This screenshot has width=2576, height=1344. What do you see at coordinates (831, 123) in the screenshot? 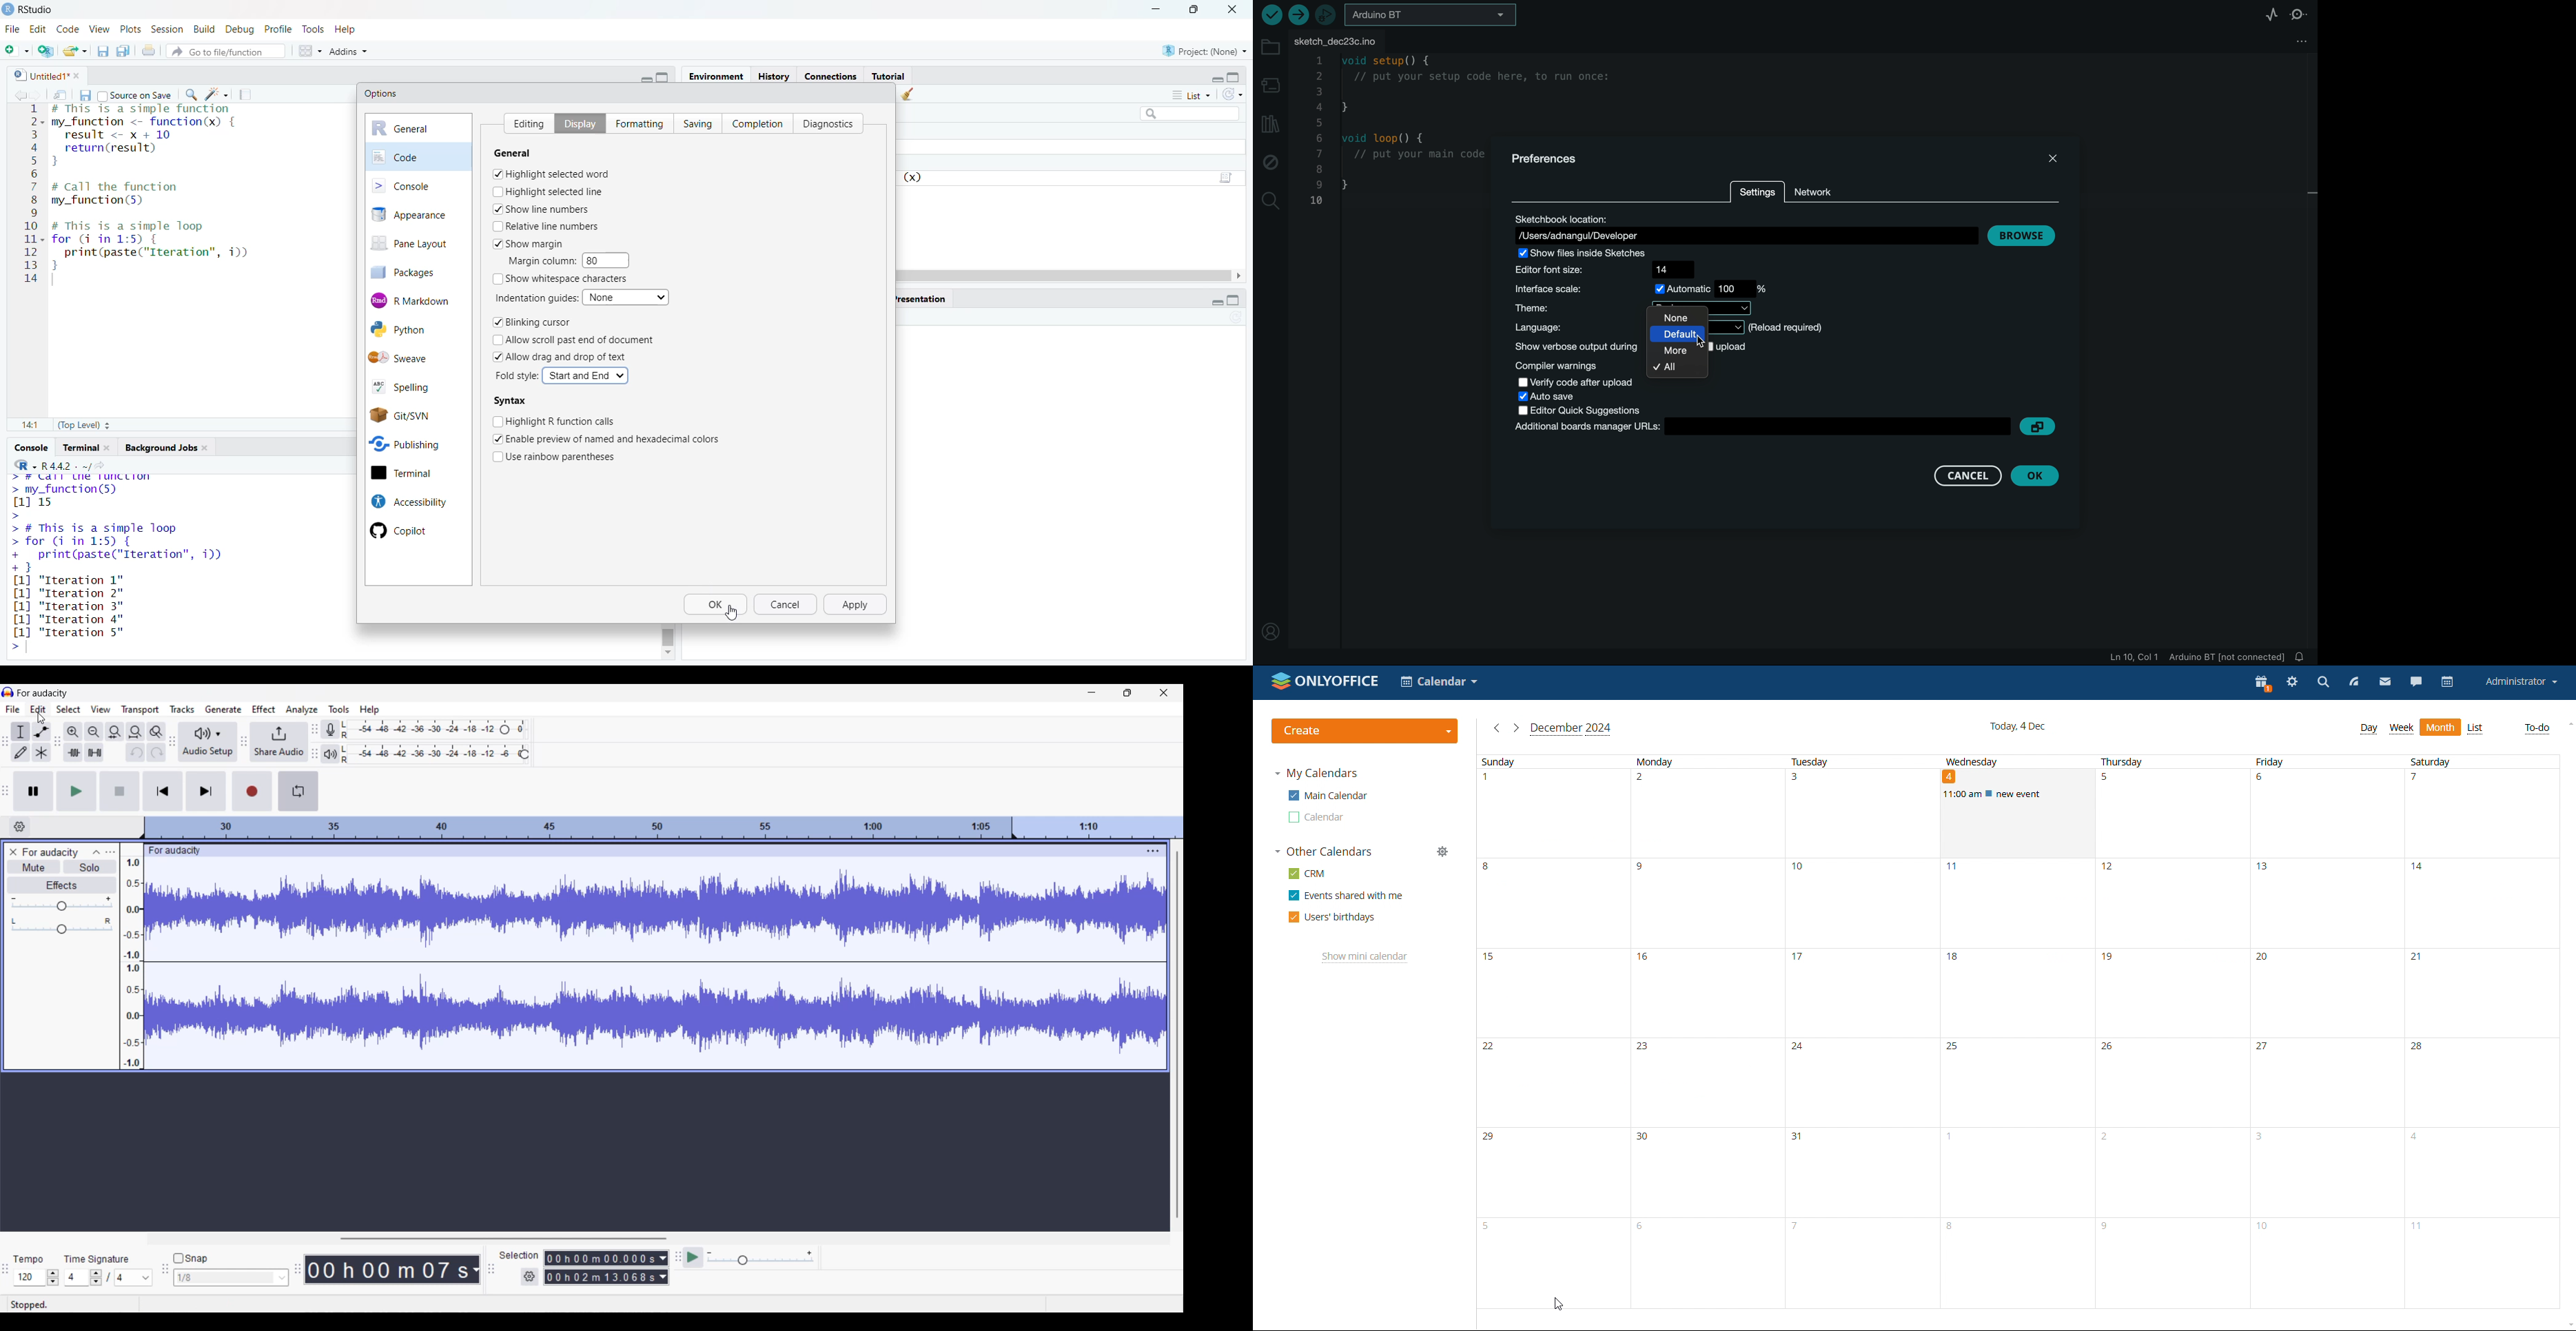
I see `diagnostics` at bounding box center [831, 123].